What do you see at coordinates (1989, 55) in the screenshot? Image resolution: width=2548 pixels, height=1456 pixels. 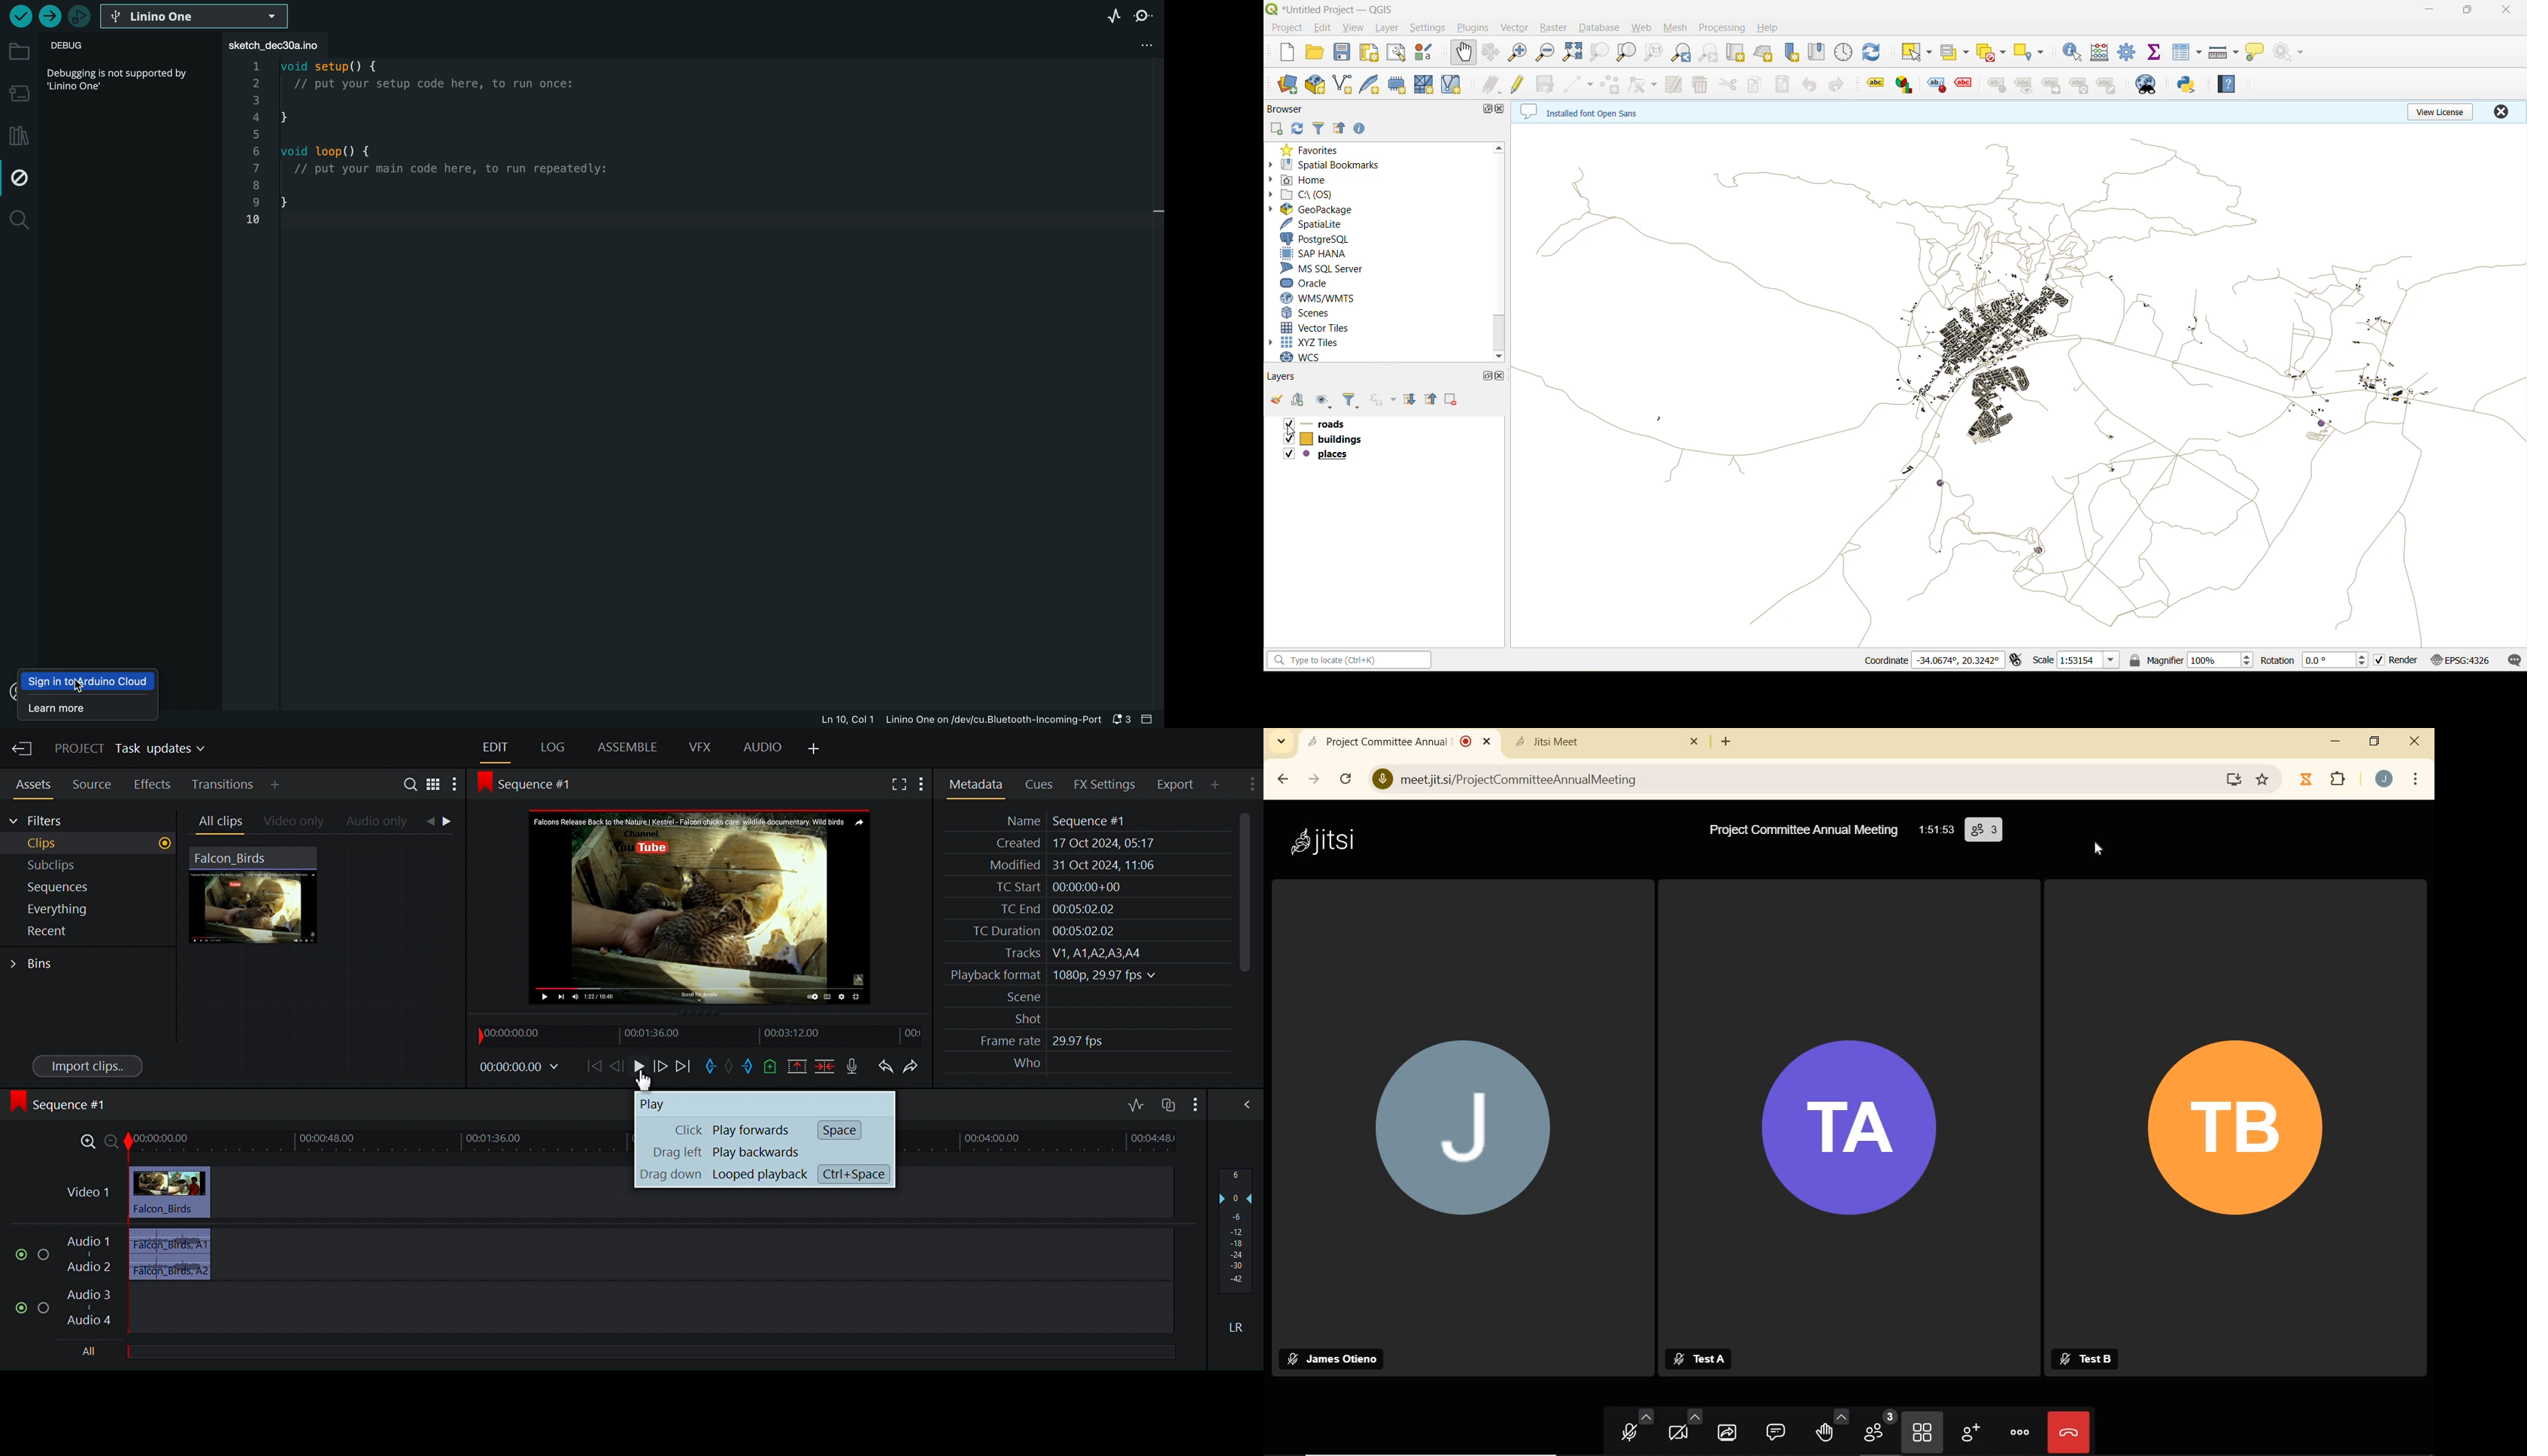 I see `deselect value` at bounding box center [1989, 55].